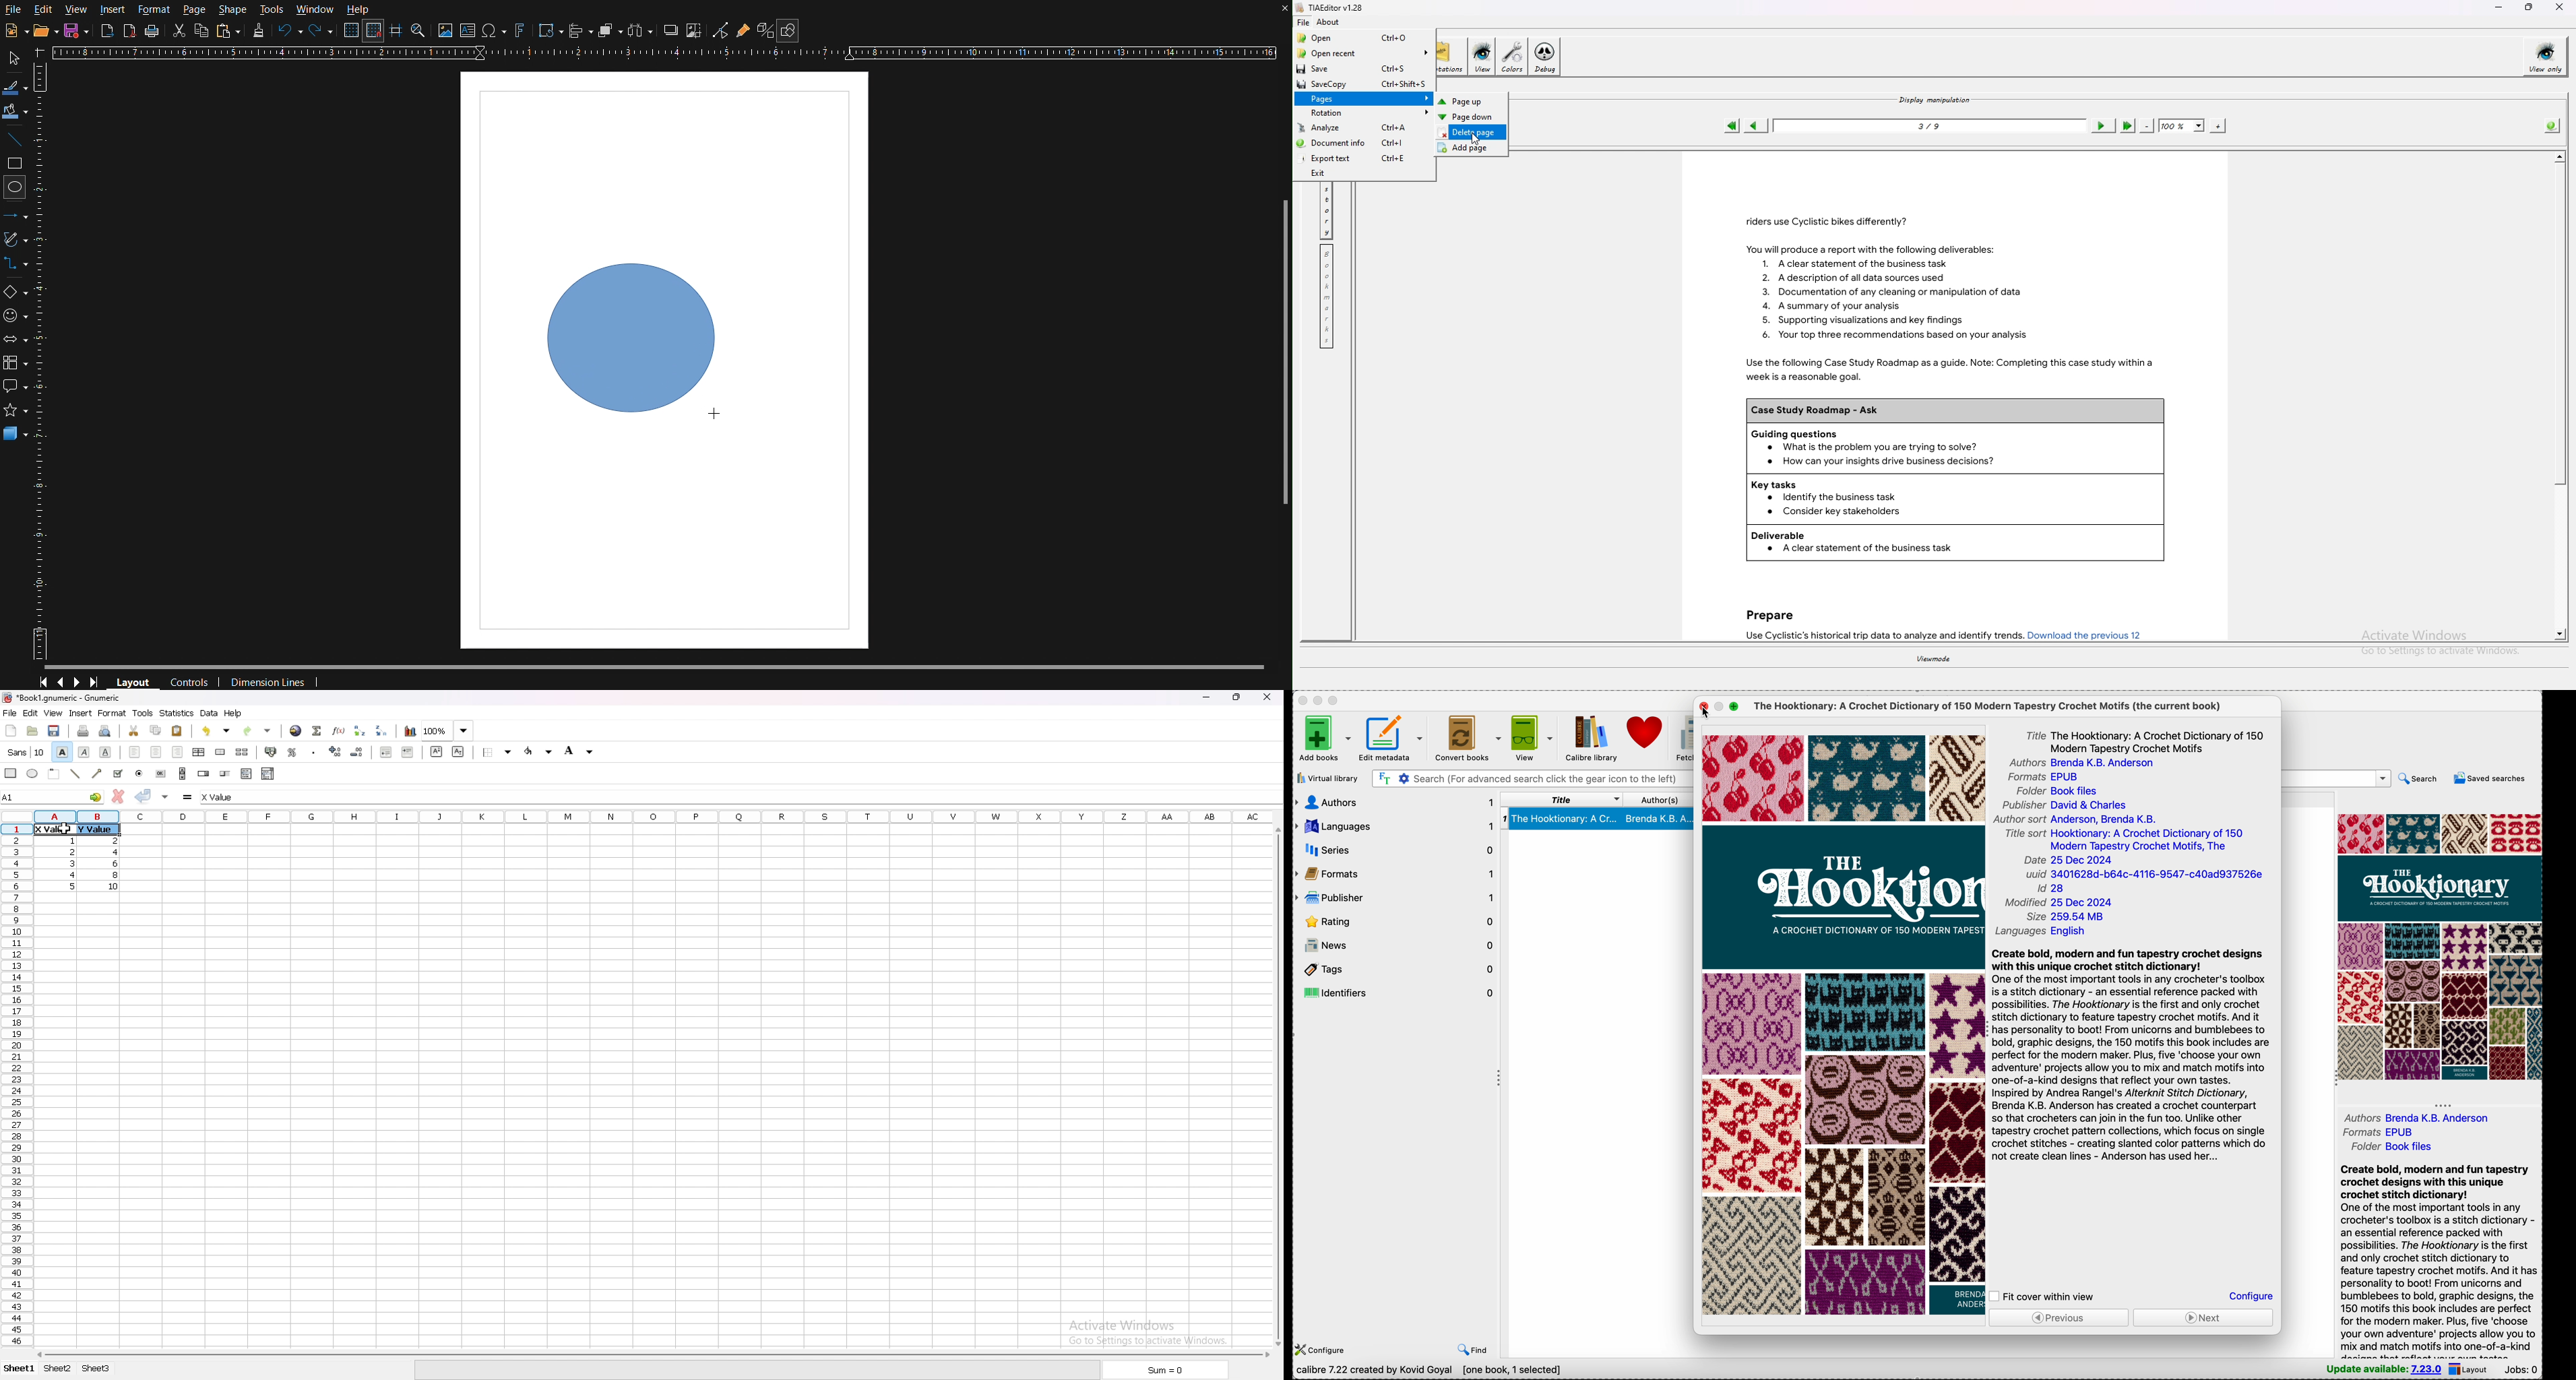 The image size is (2576, 1400). Describe the element at coordinates (1336, 700) in the screenshot. I see `maximize` at that location.